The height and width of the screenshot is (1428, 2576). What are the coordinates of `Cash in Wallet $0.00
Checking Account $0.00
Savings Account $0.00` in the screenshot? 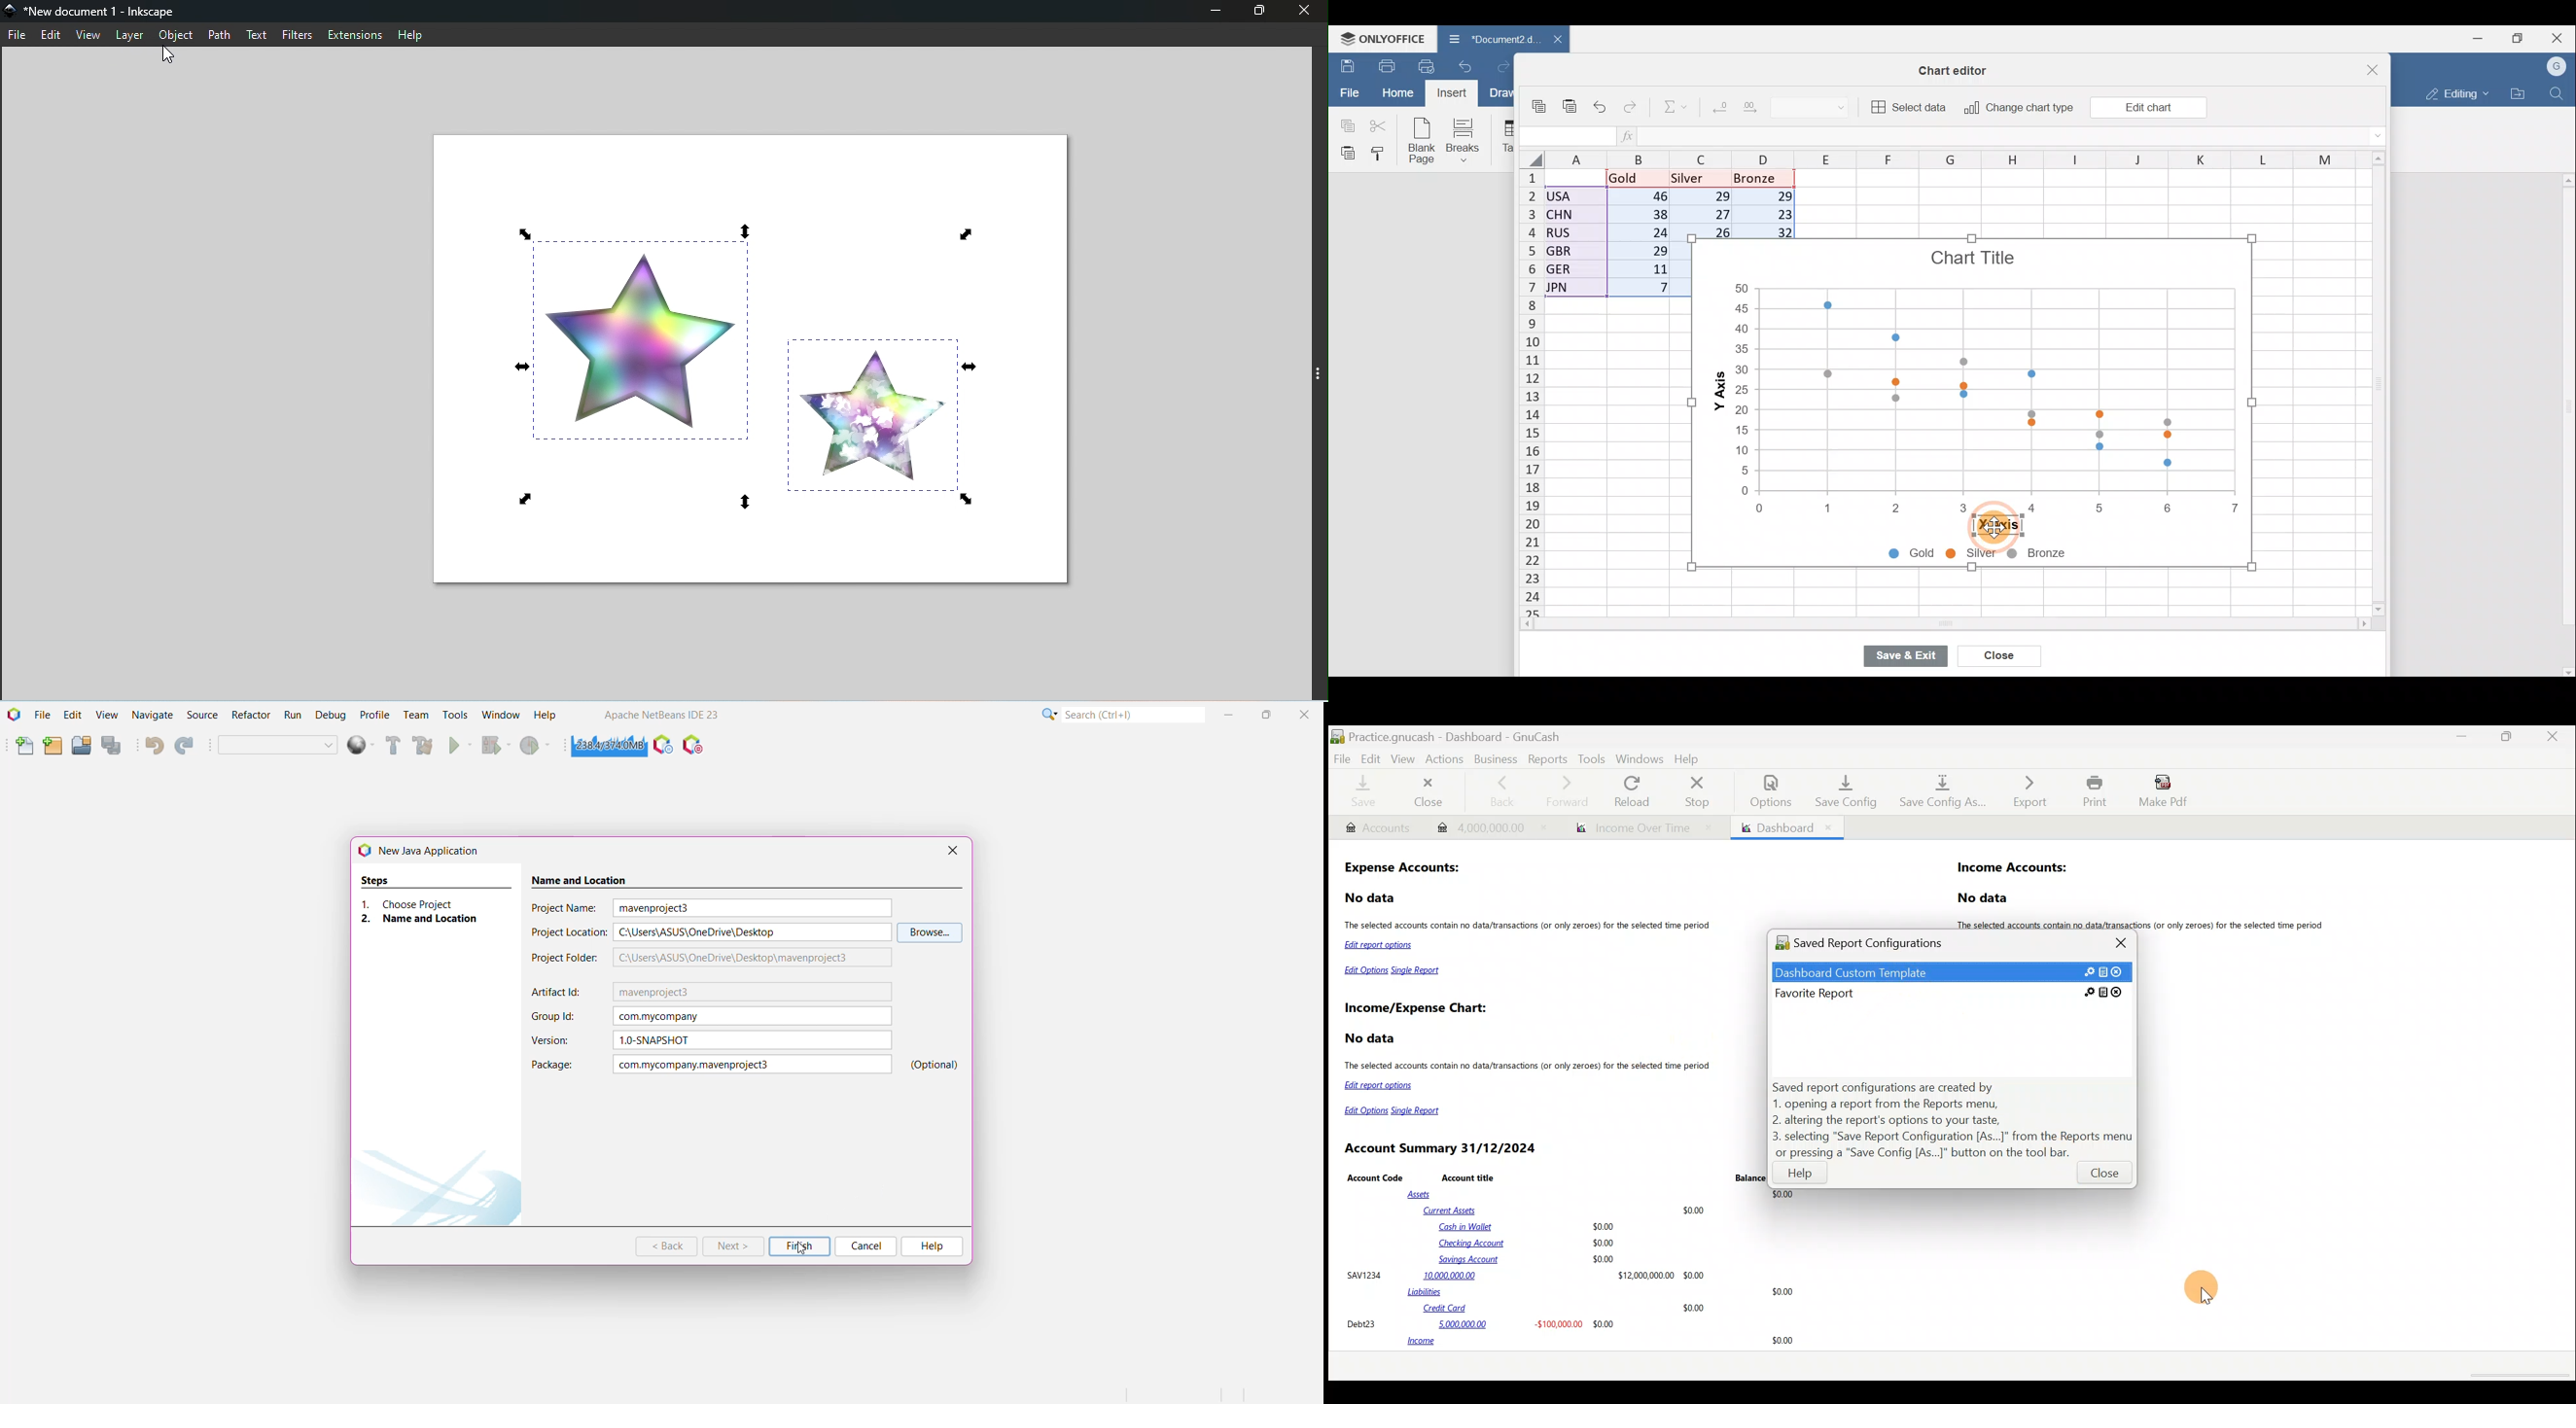 It's located at (1529, 1243).